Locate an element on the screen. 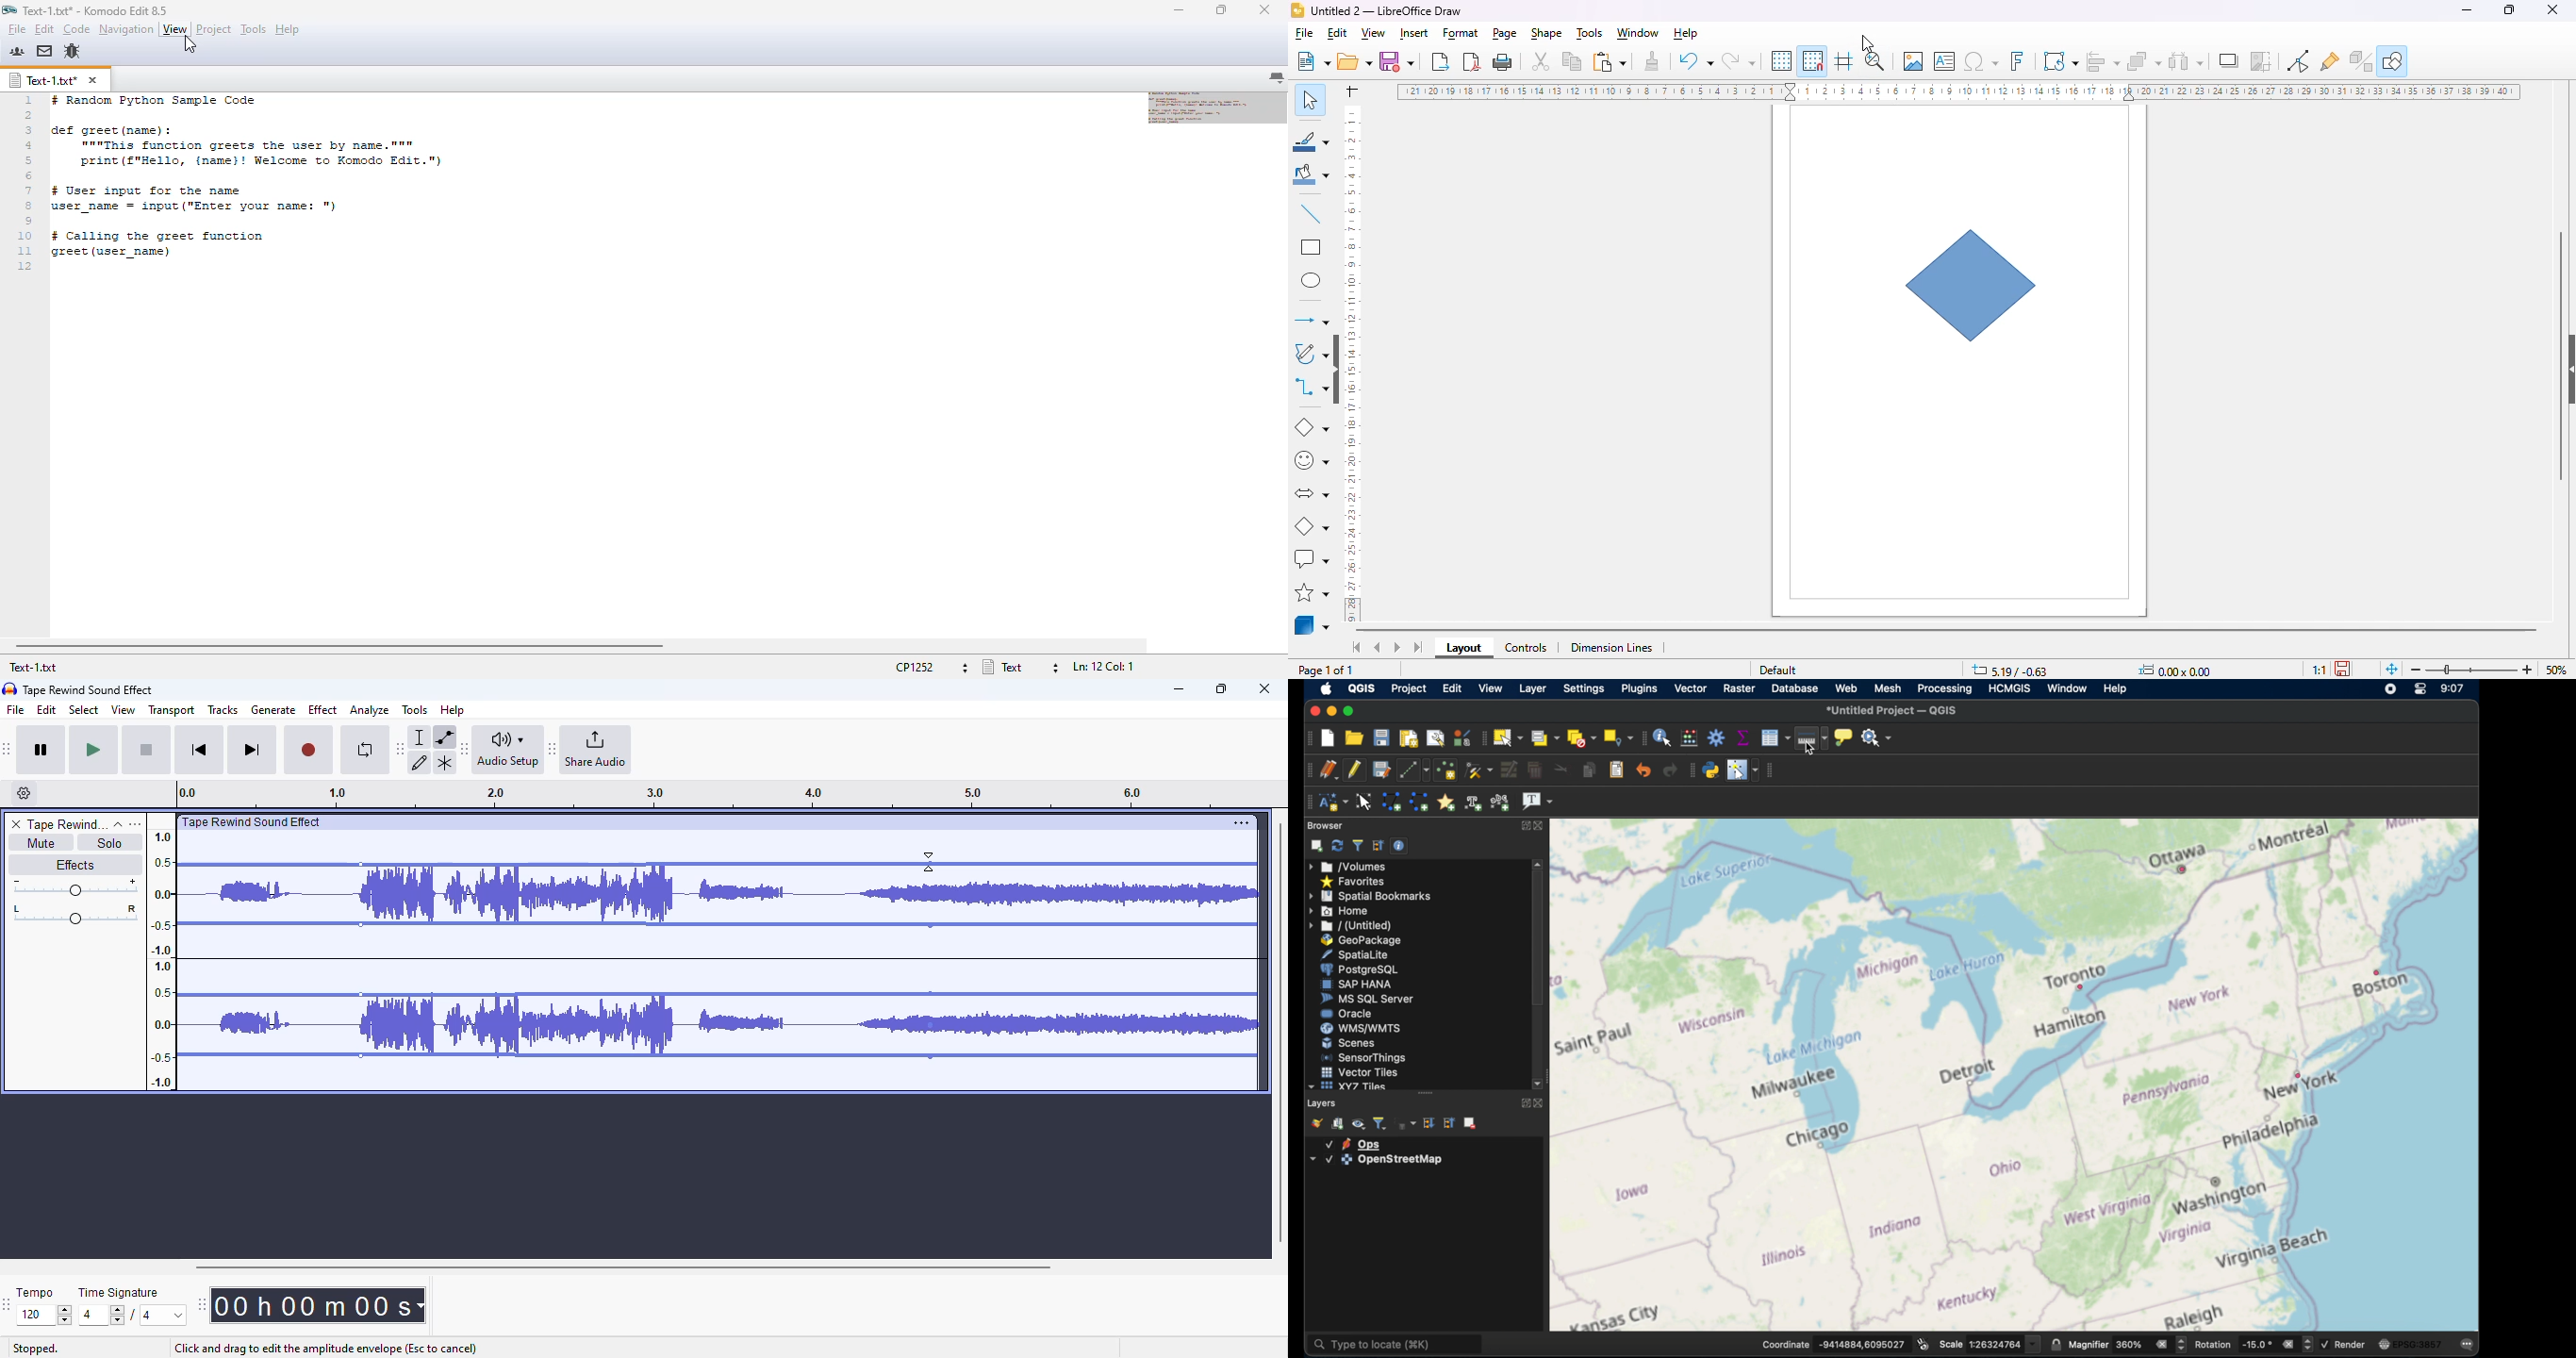 This screenshot has width=2576, height=1372. export is located at coordinates (1441, 62).